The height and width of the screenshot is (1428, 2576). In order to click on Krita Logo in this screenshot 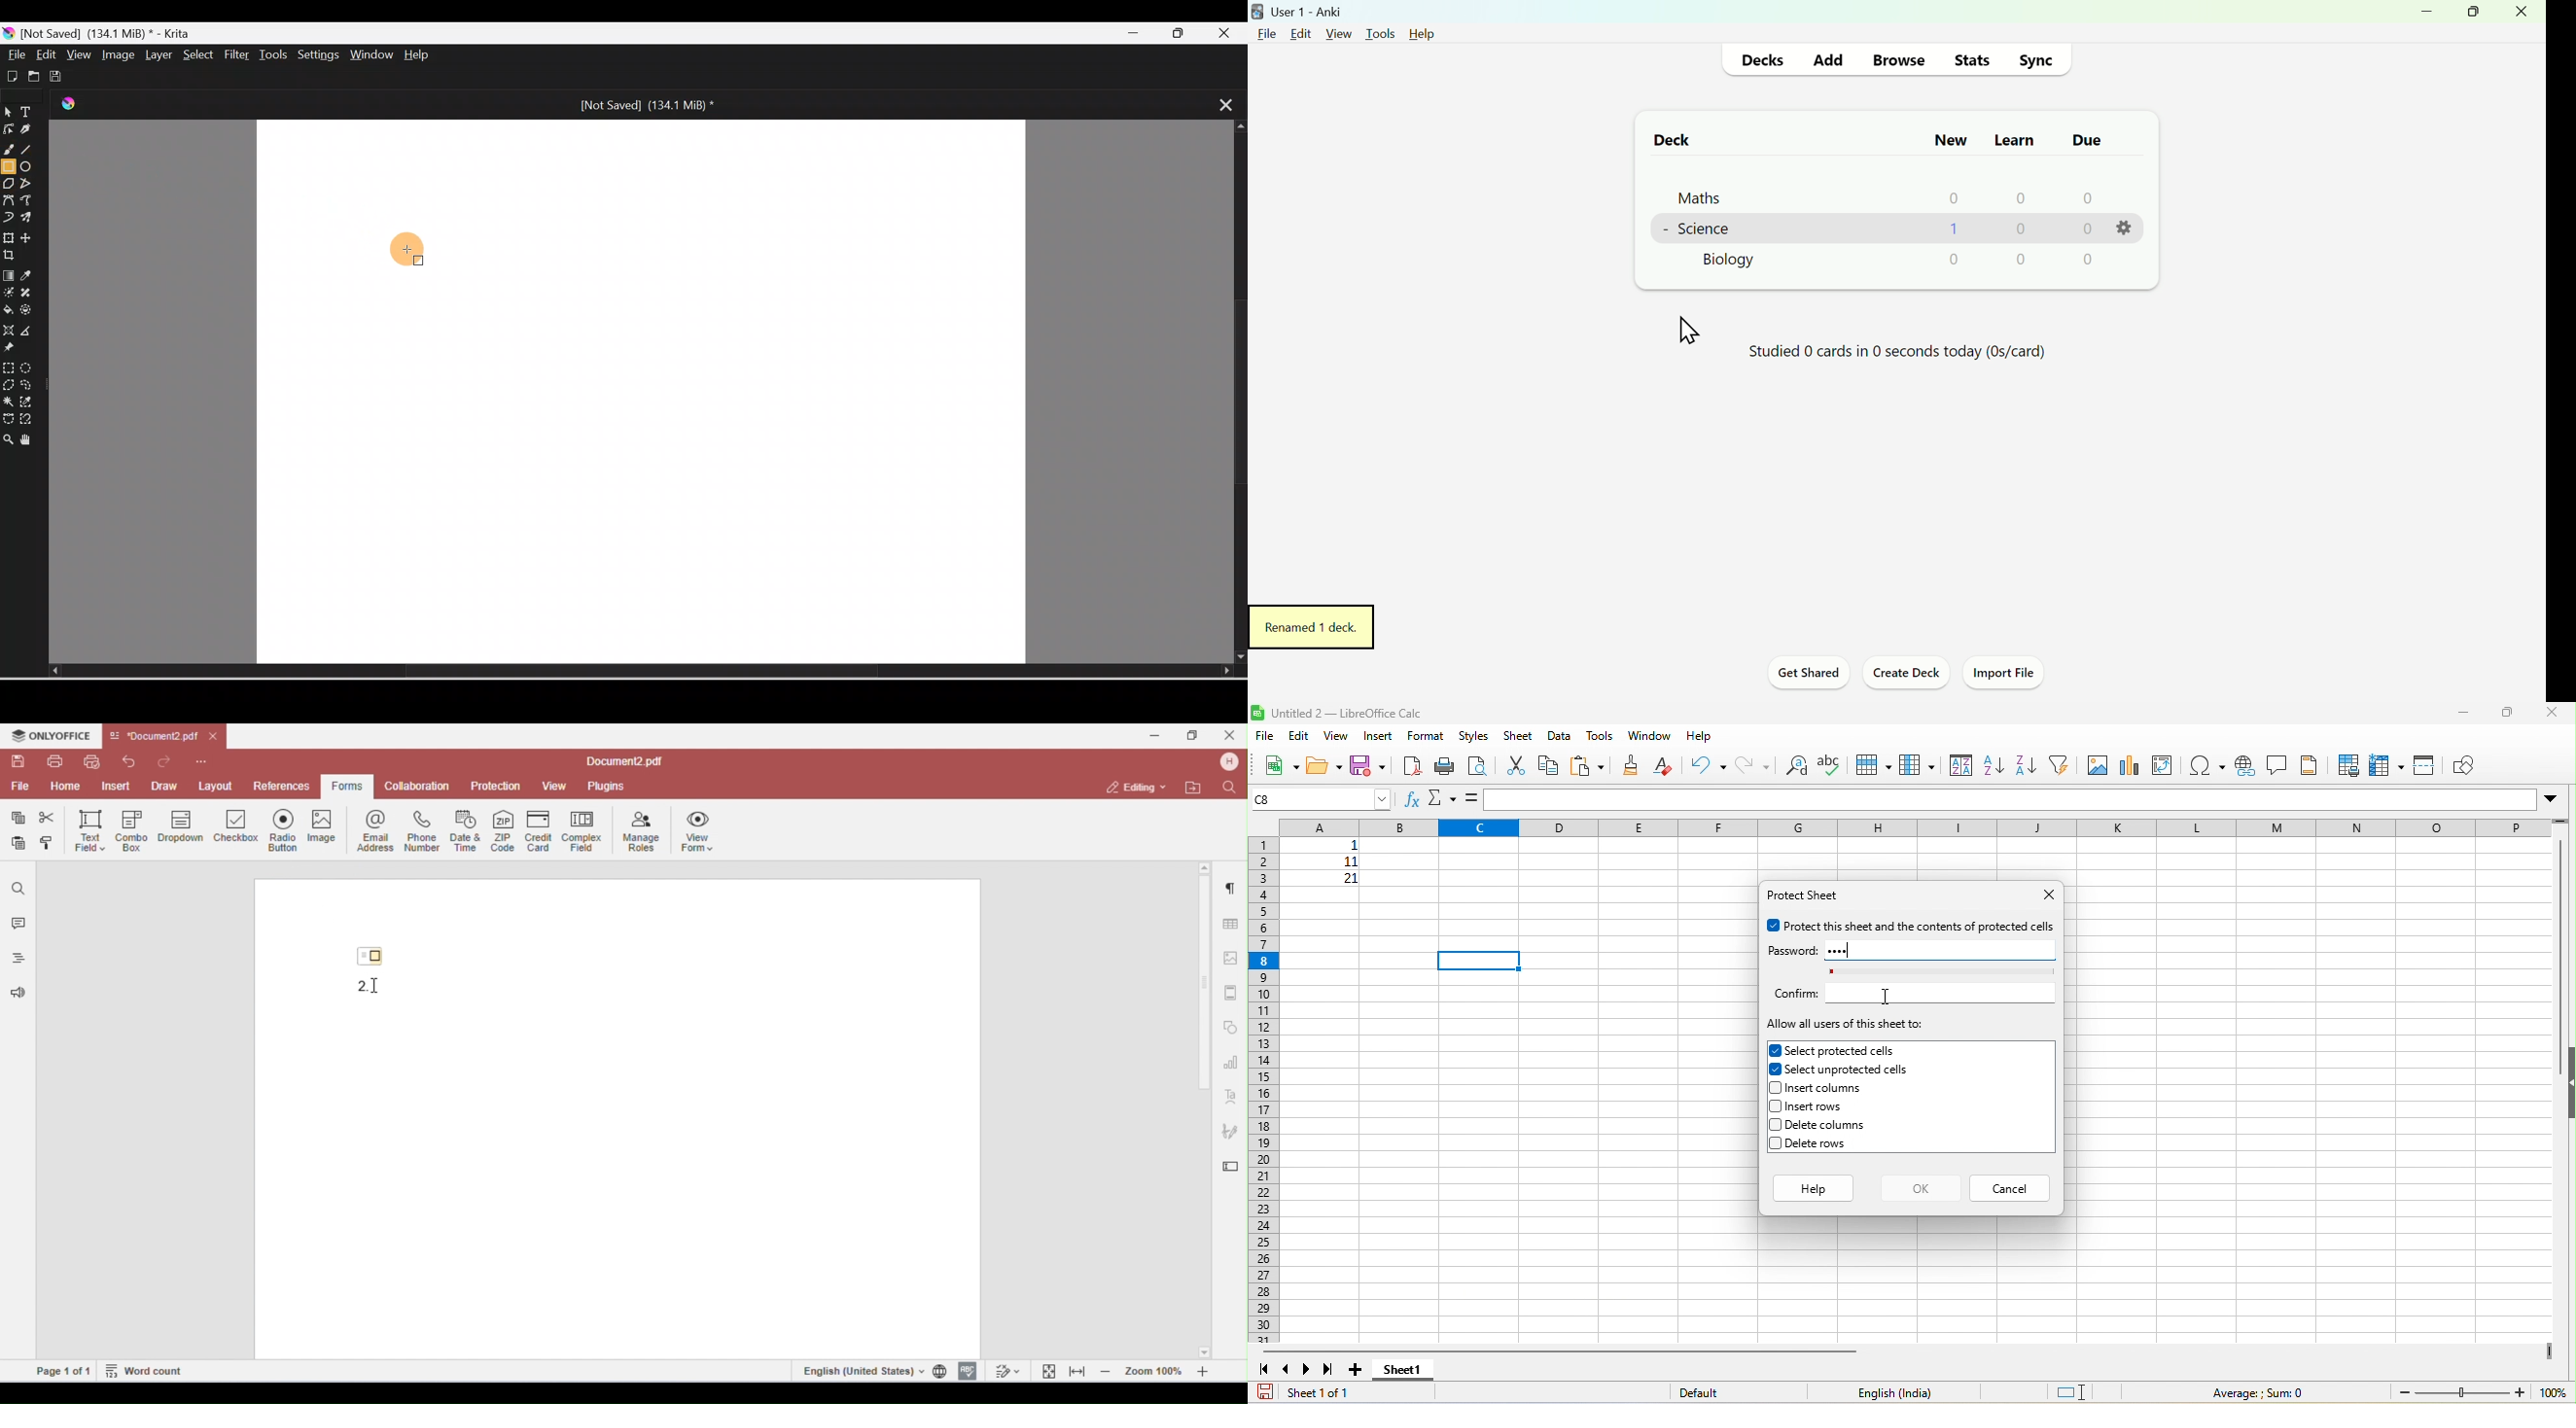, I will do `click(79, 109)`.